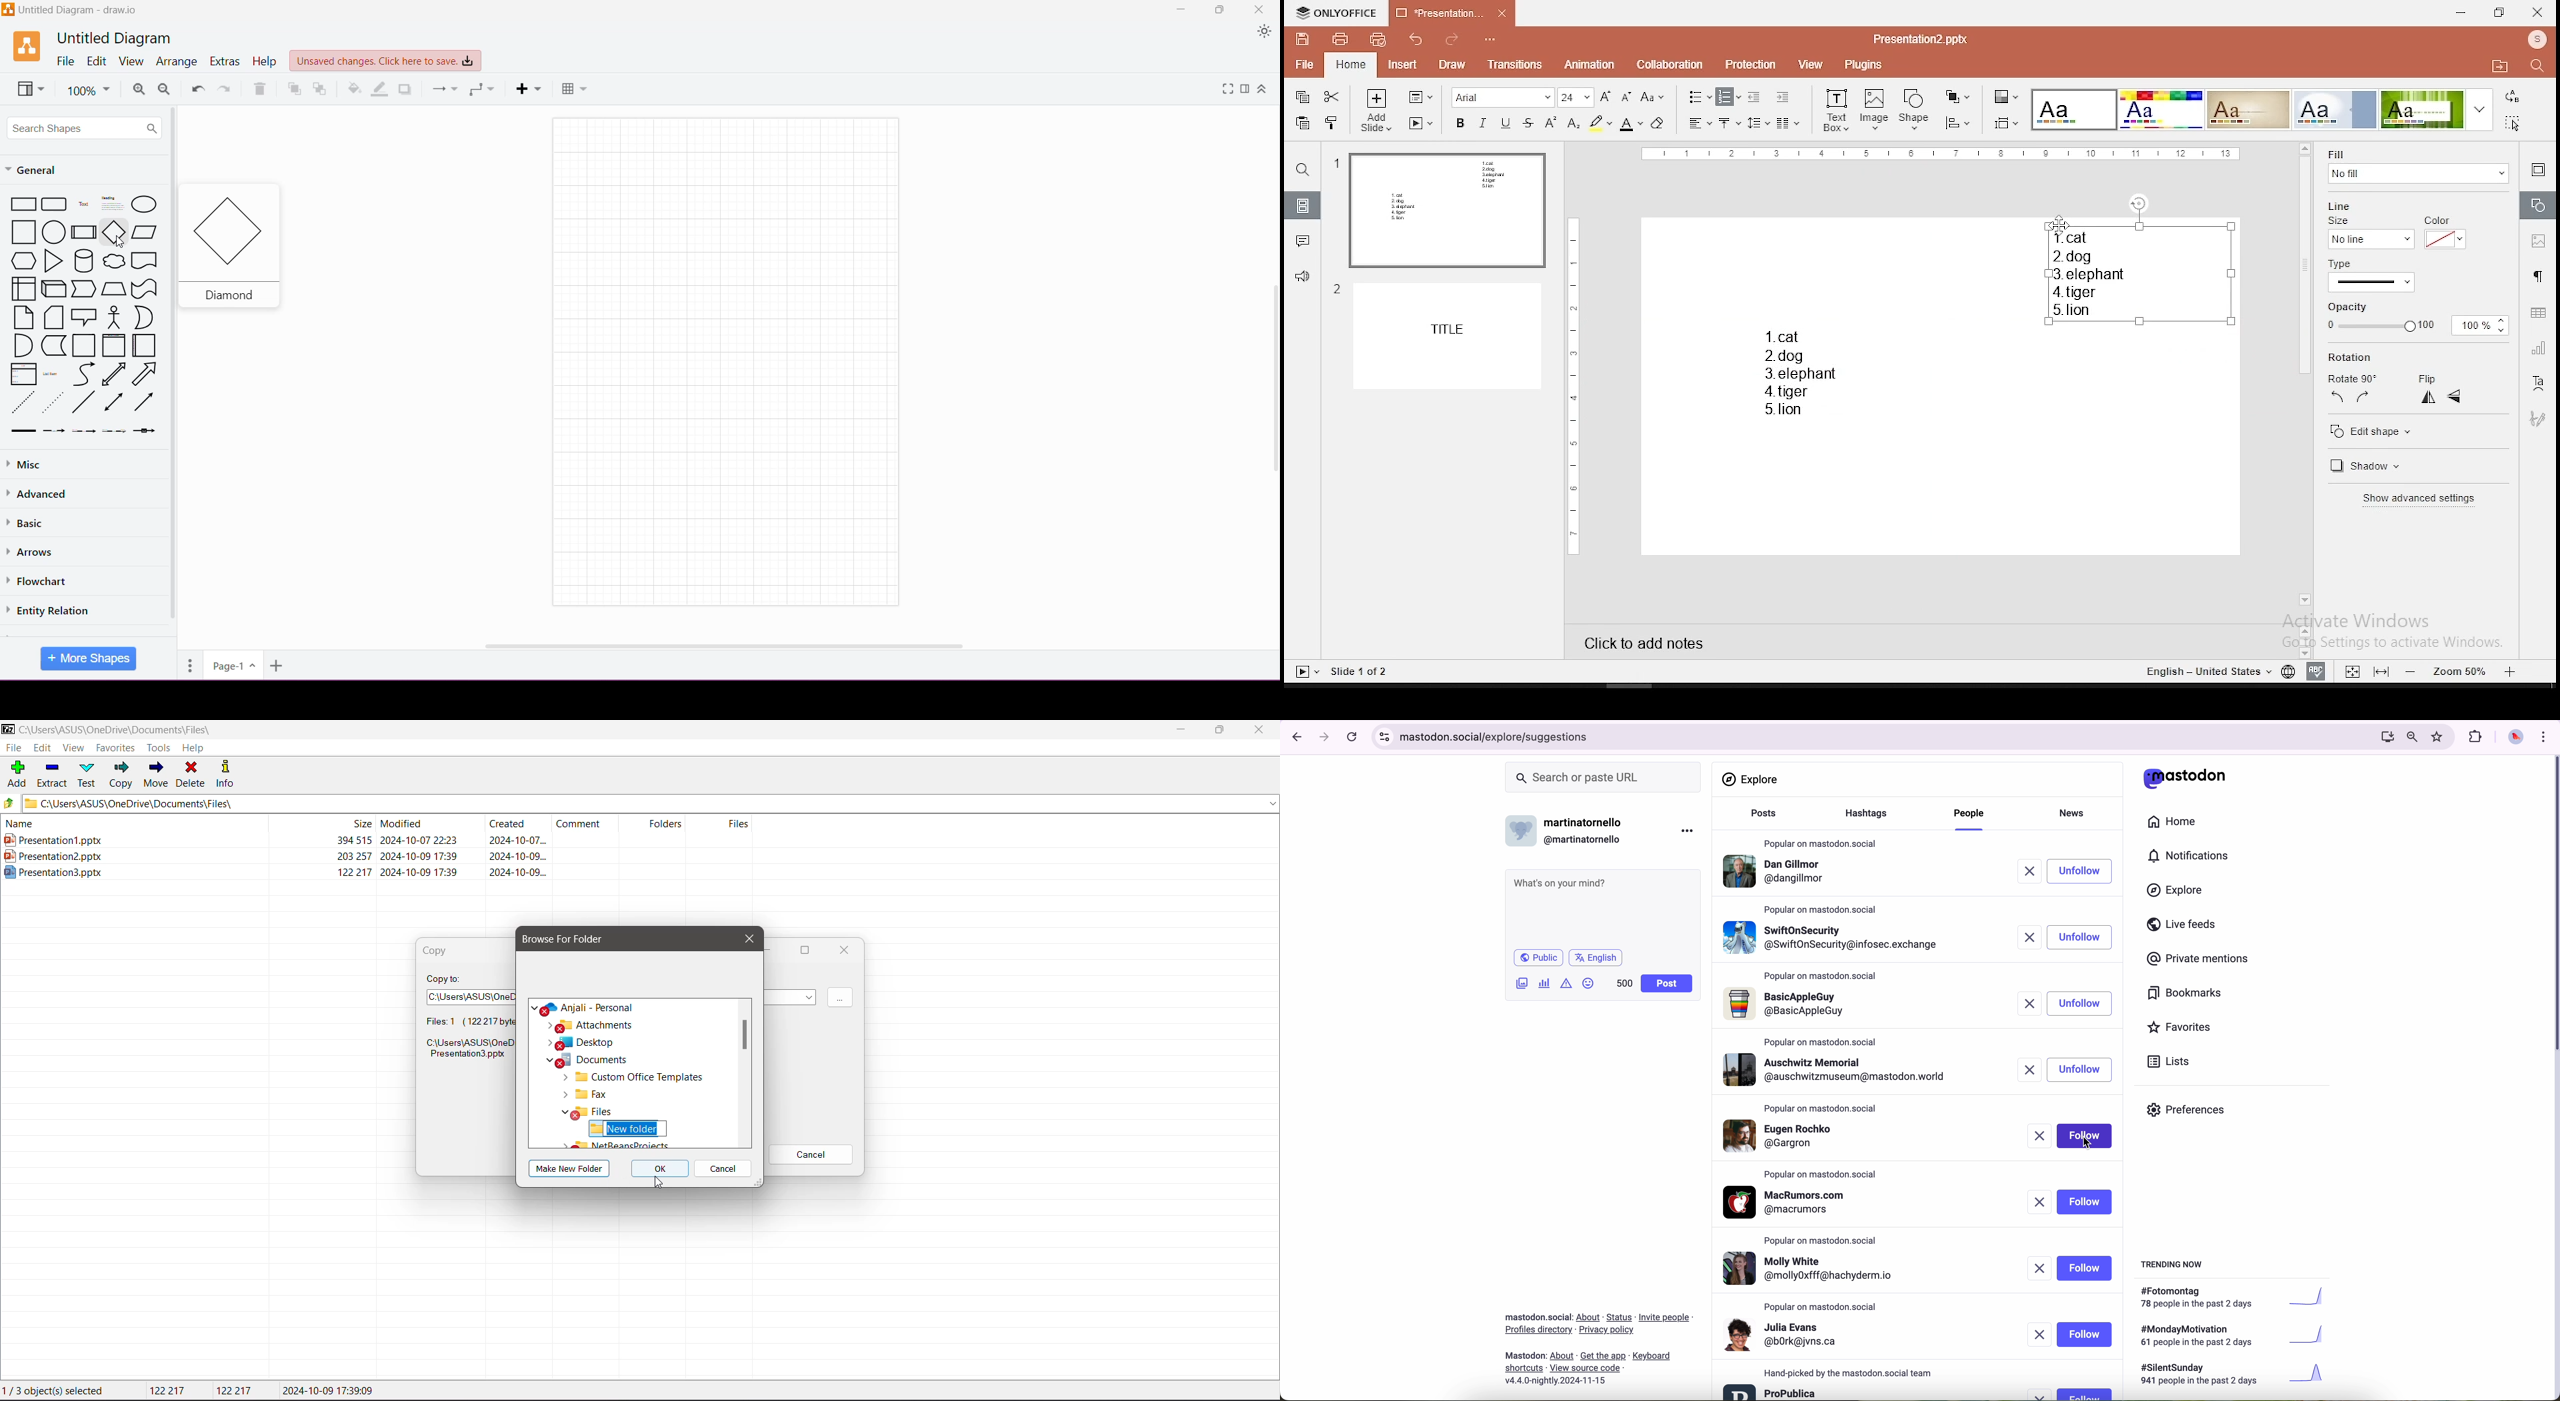  I want to click on minimize, so click(2461, 14).